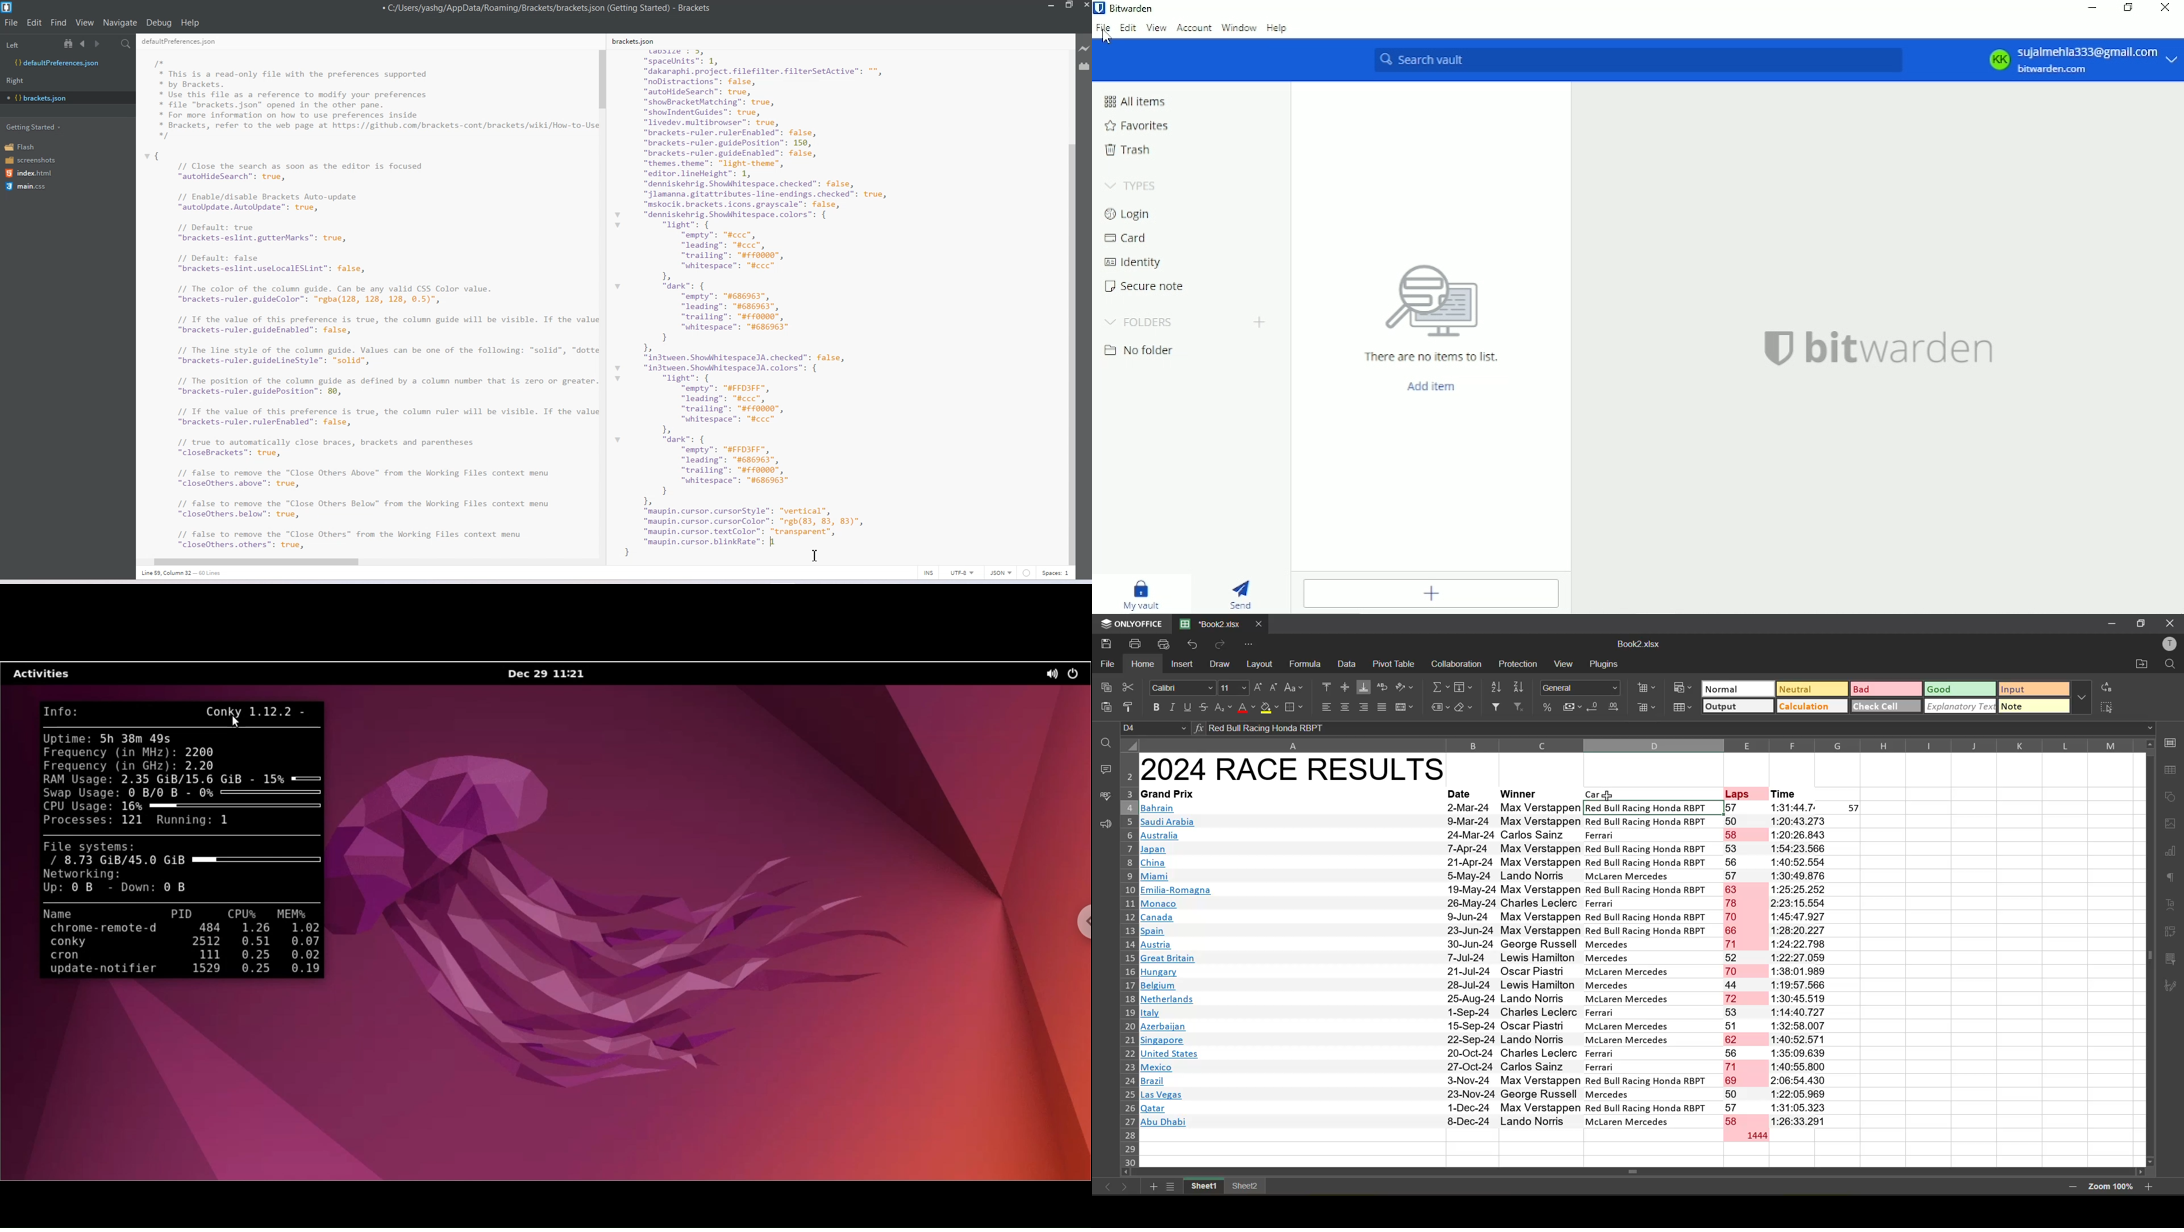  Describe the element at coordinates (65, 97) in the screenshot. I see `bracket.json` at that location.